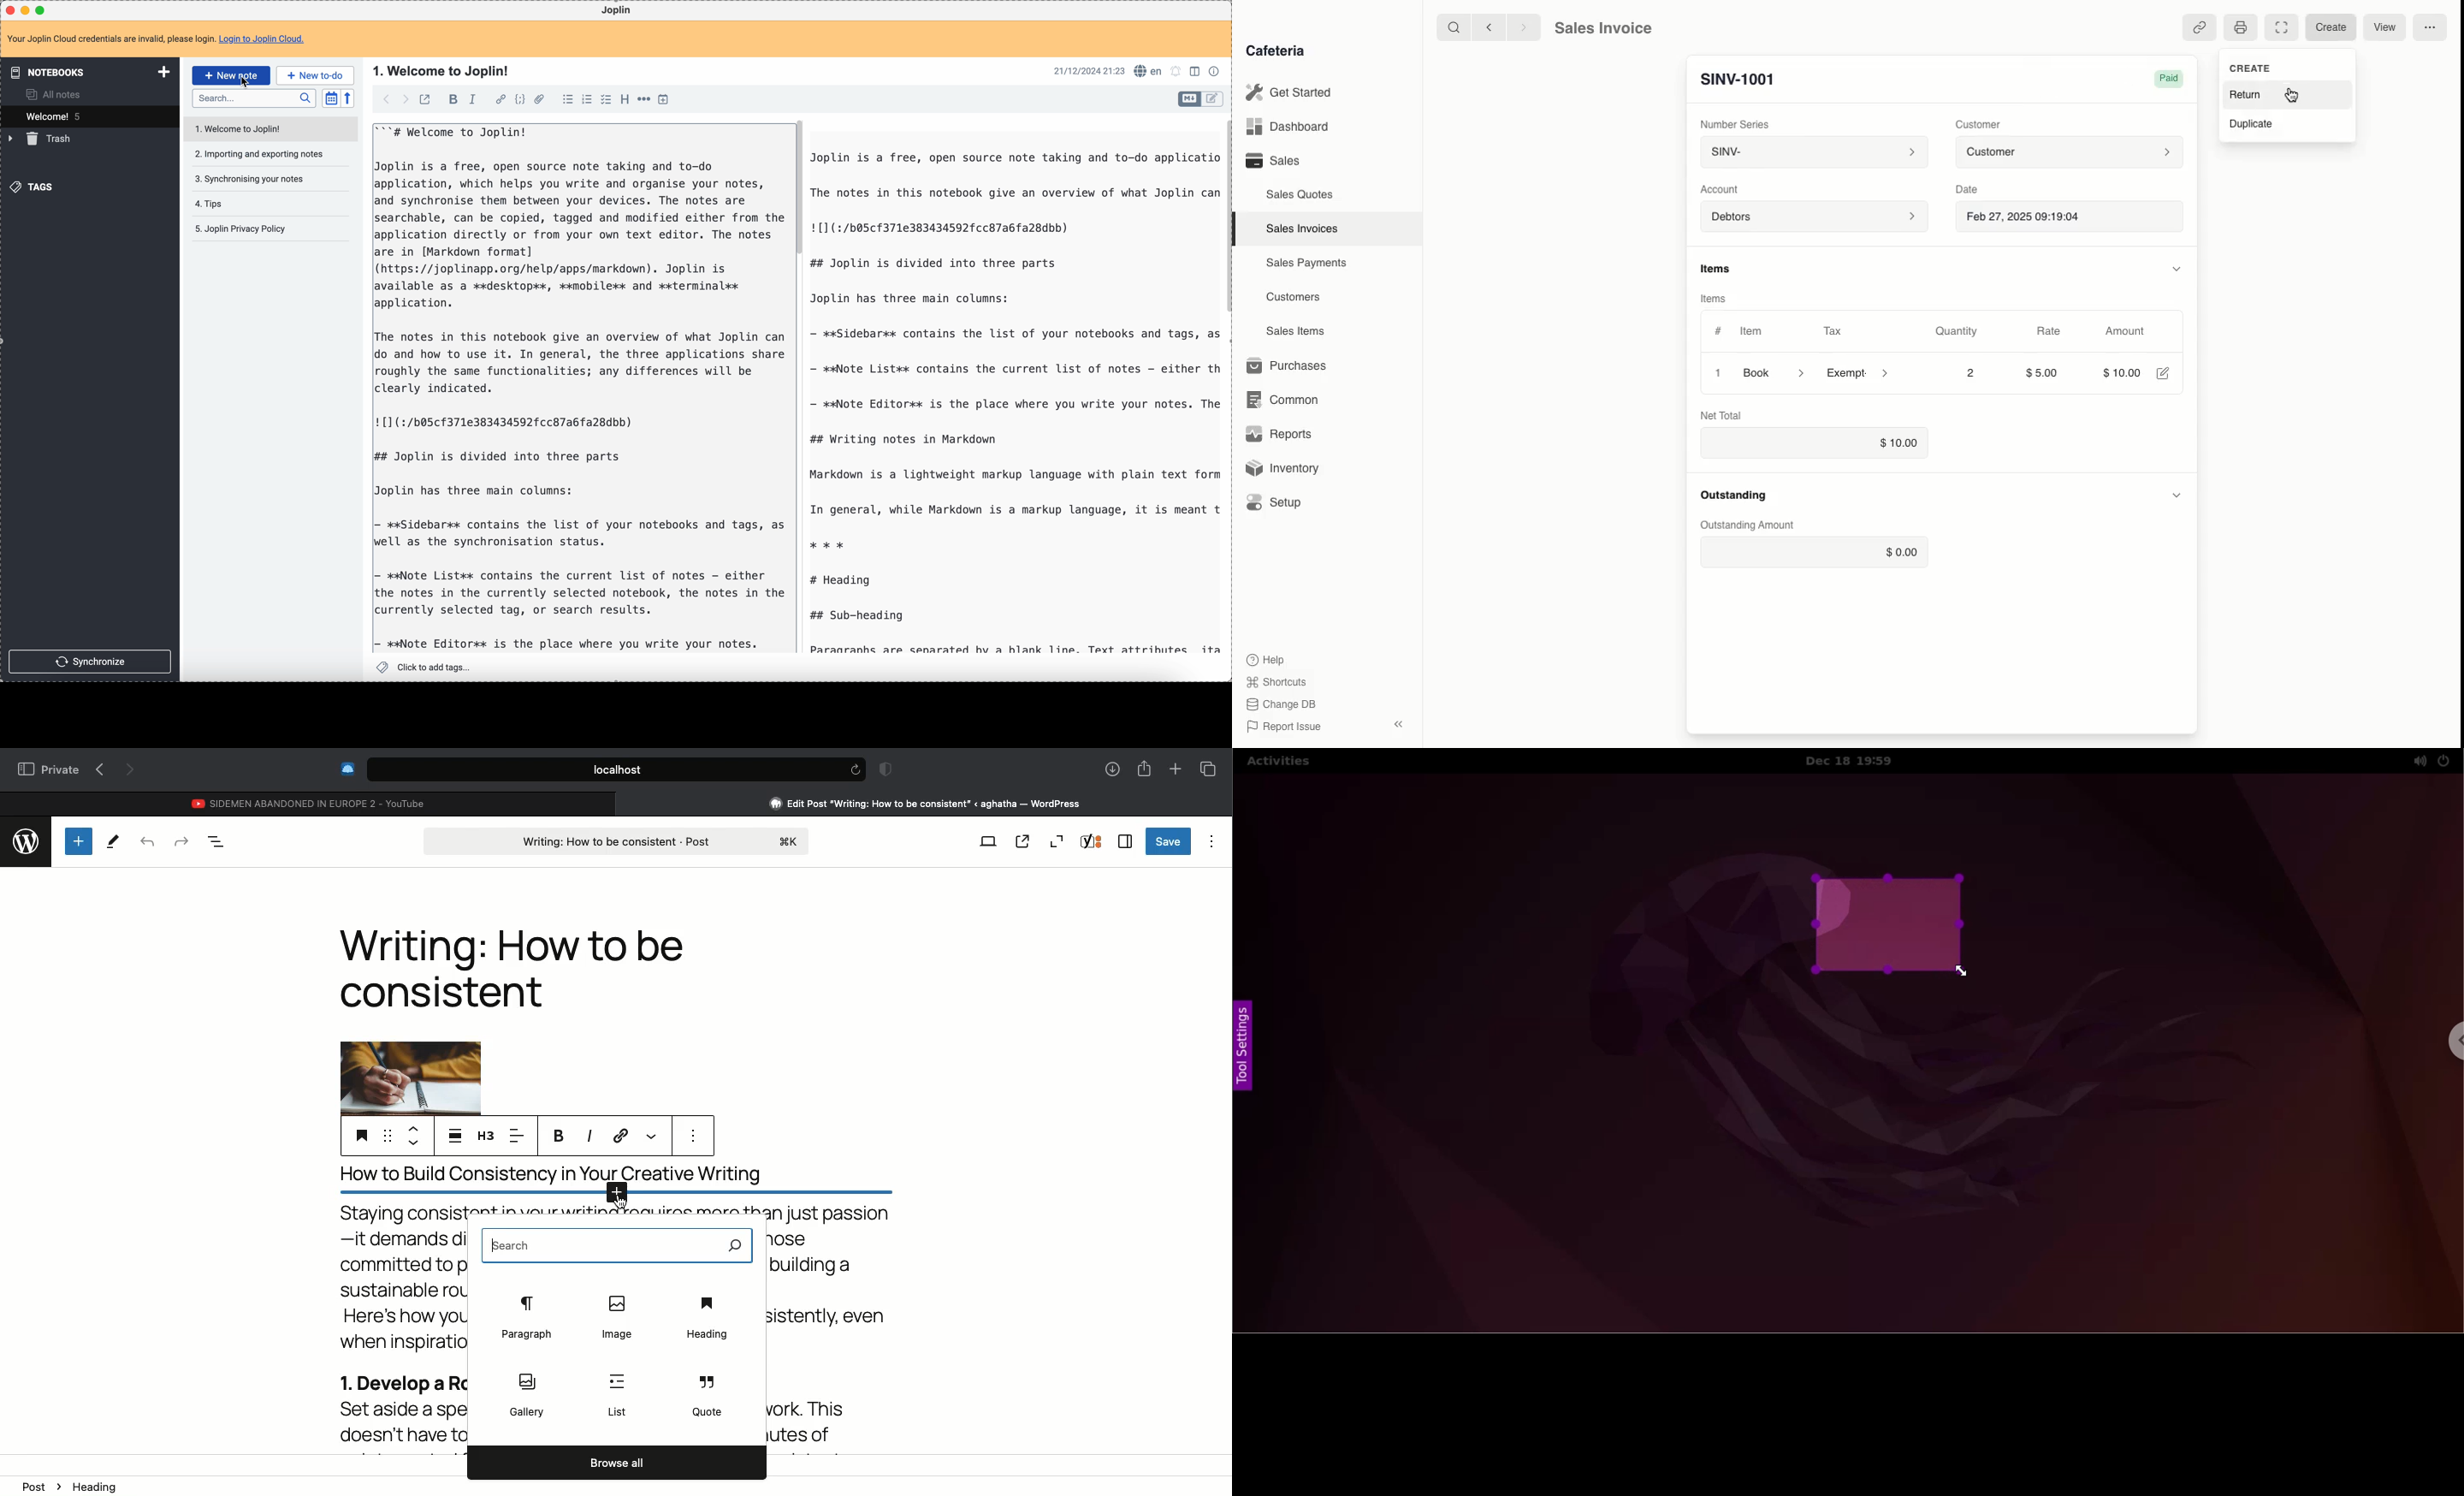  Describe the element at coordinates (440, 71) in the screenshot. I see `title` at that location.